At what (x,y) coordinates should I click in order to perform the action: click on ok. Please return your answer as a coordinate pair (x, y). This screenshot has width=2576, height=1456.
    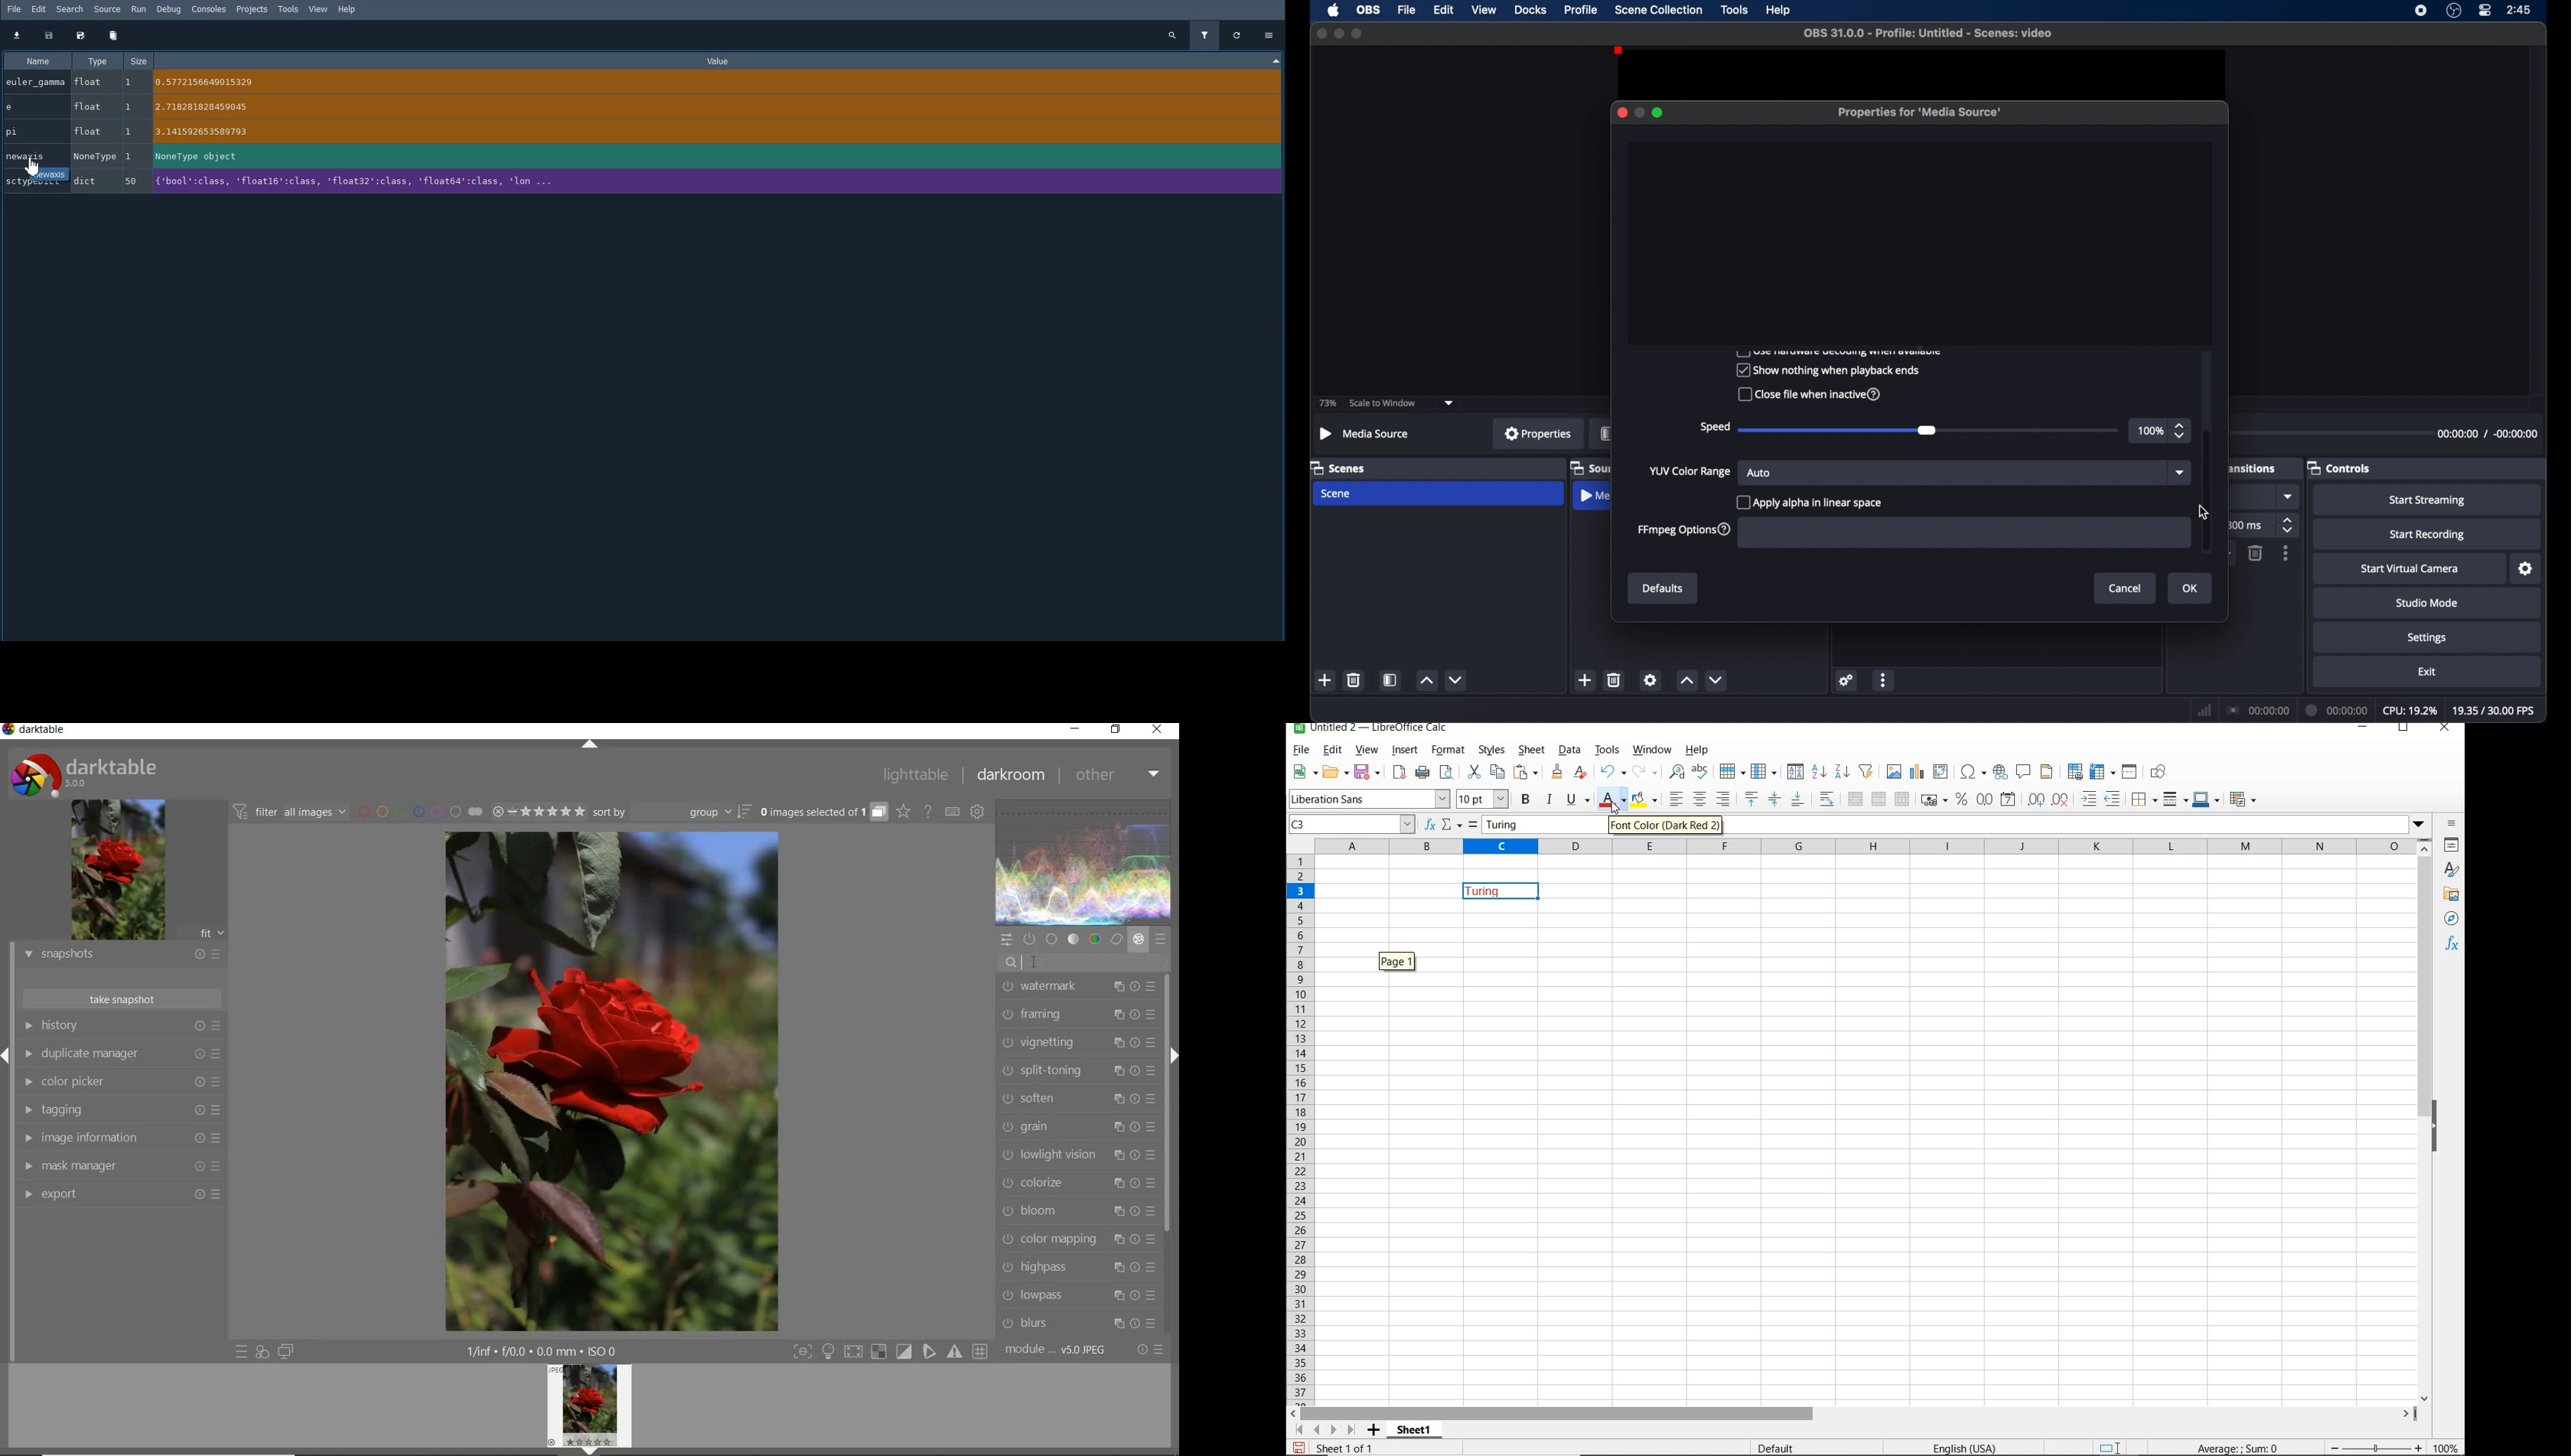
    Looking at the image, I should click on (2192, 589).